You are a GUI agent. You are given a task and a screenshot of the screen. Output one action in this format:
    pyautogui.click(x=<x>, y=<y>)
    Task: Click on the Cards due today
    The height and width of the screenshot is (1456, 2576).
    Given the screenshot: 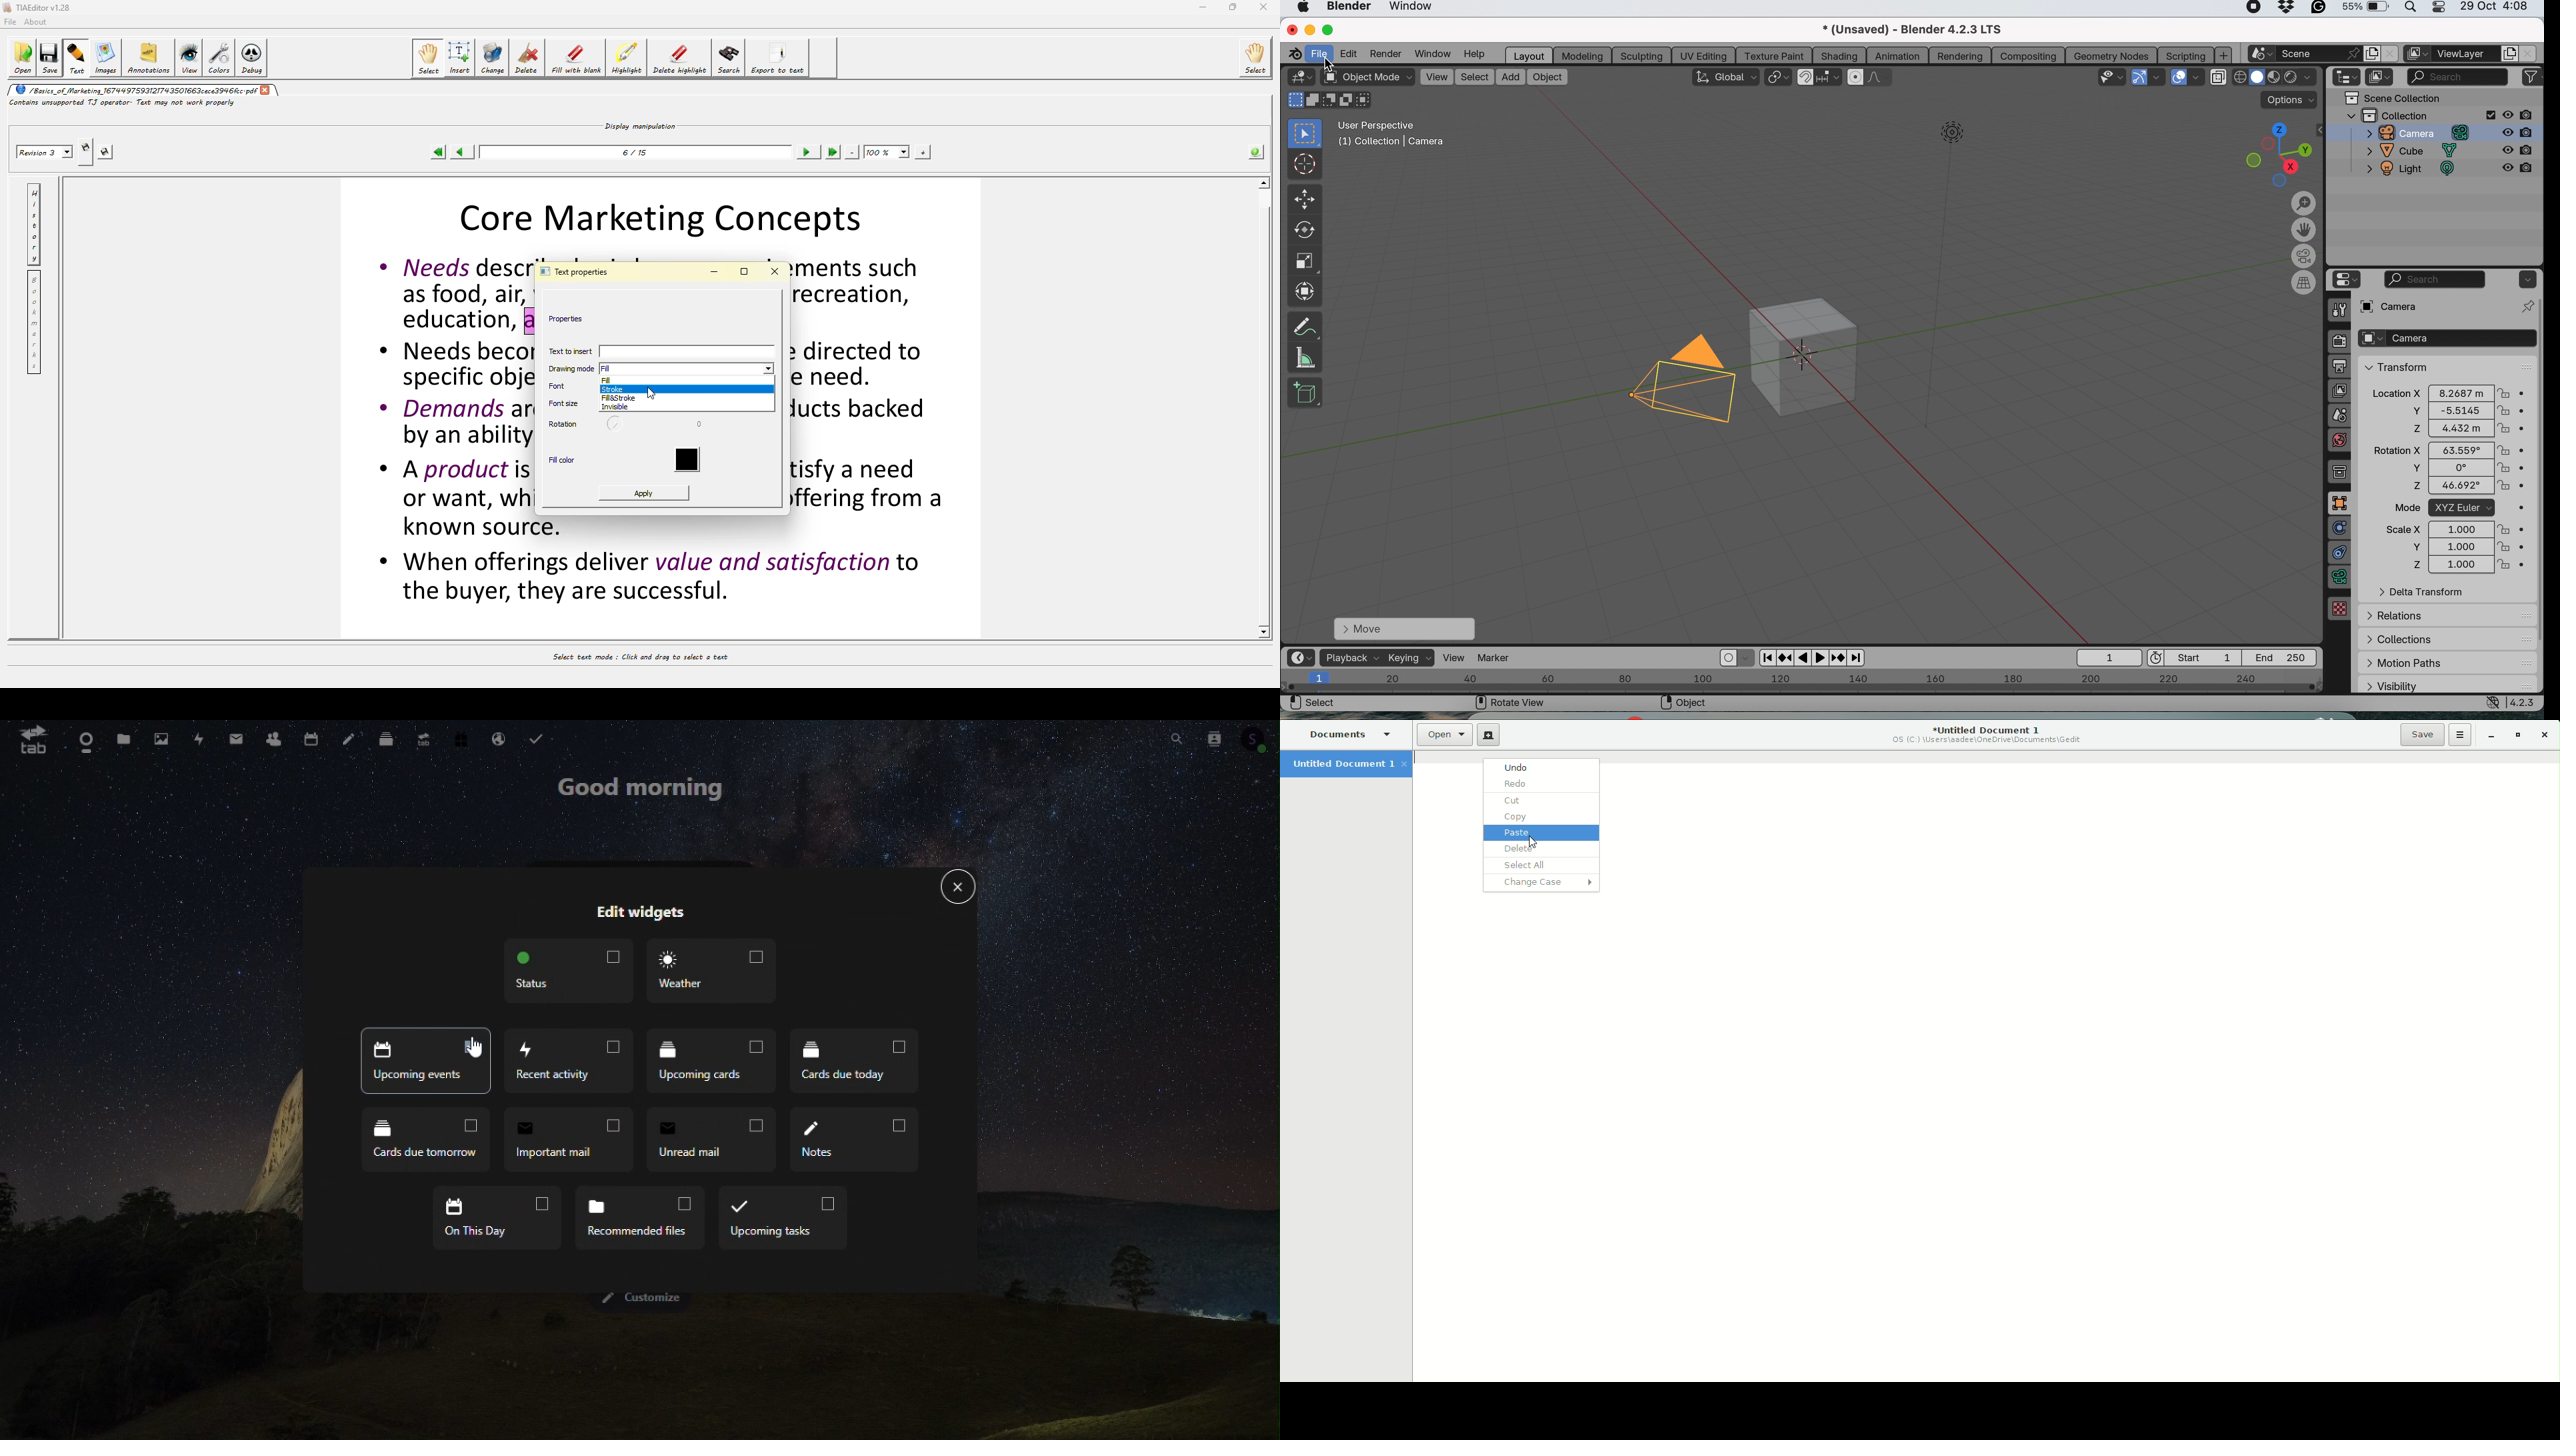 What is the action you would take?
    pyautogui.click(x=854, y=1059)
    